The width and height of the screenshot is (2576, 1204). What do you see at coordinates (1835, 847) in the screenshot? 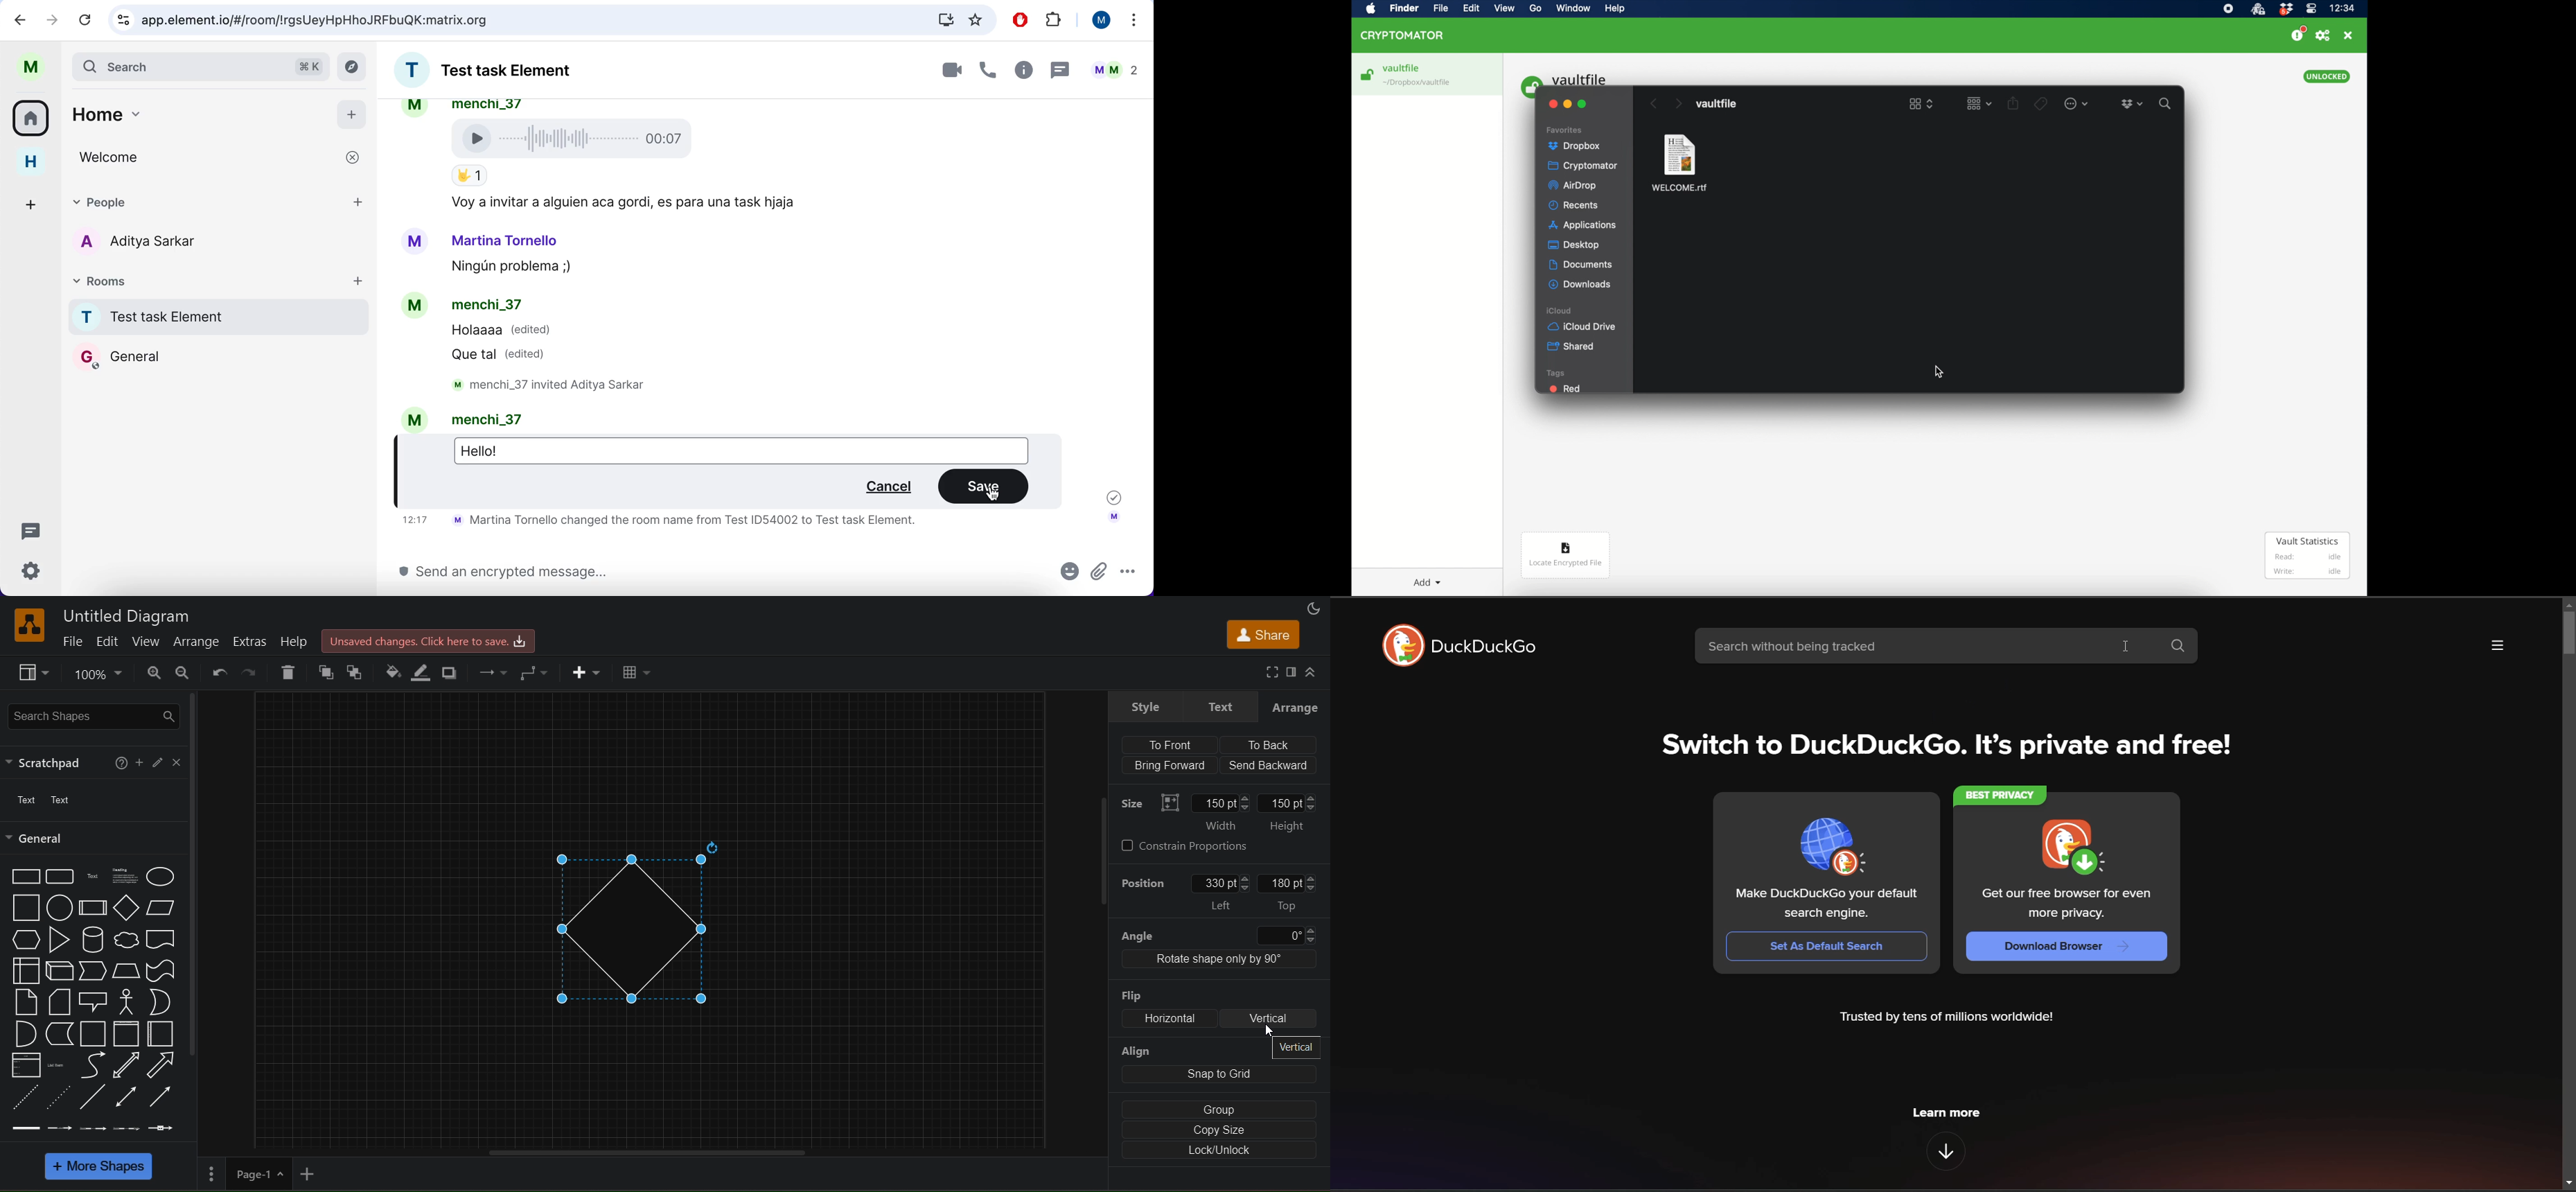
I see `logo` at bounding box center [1835, 847].